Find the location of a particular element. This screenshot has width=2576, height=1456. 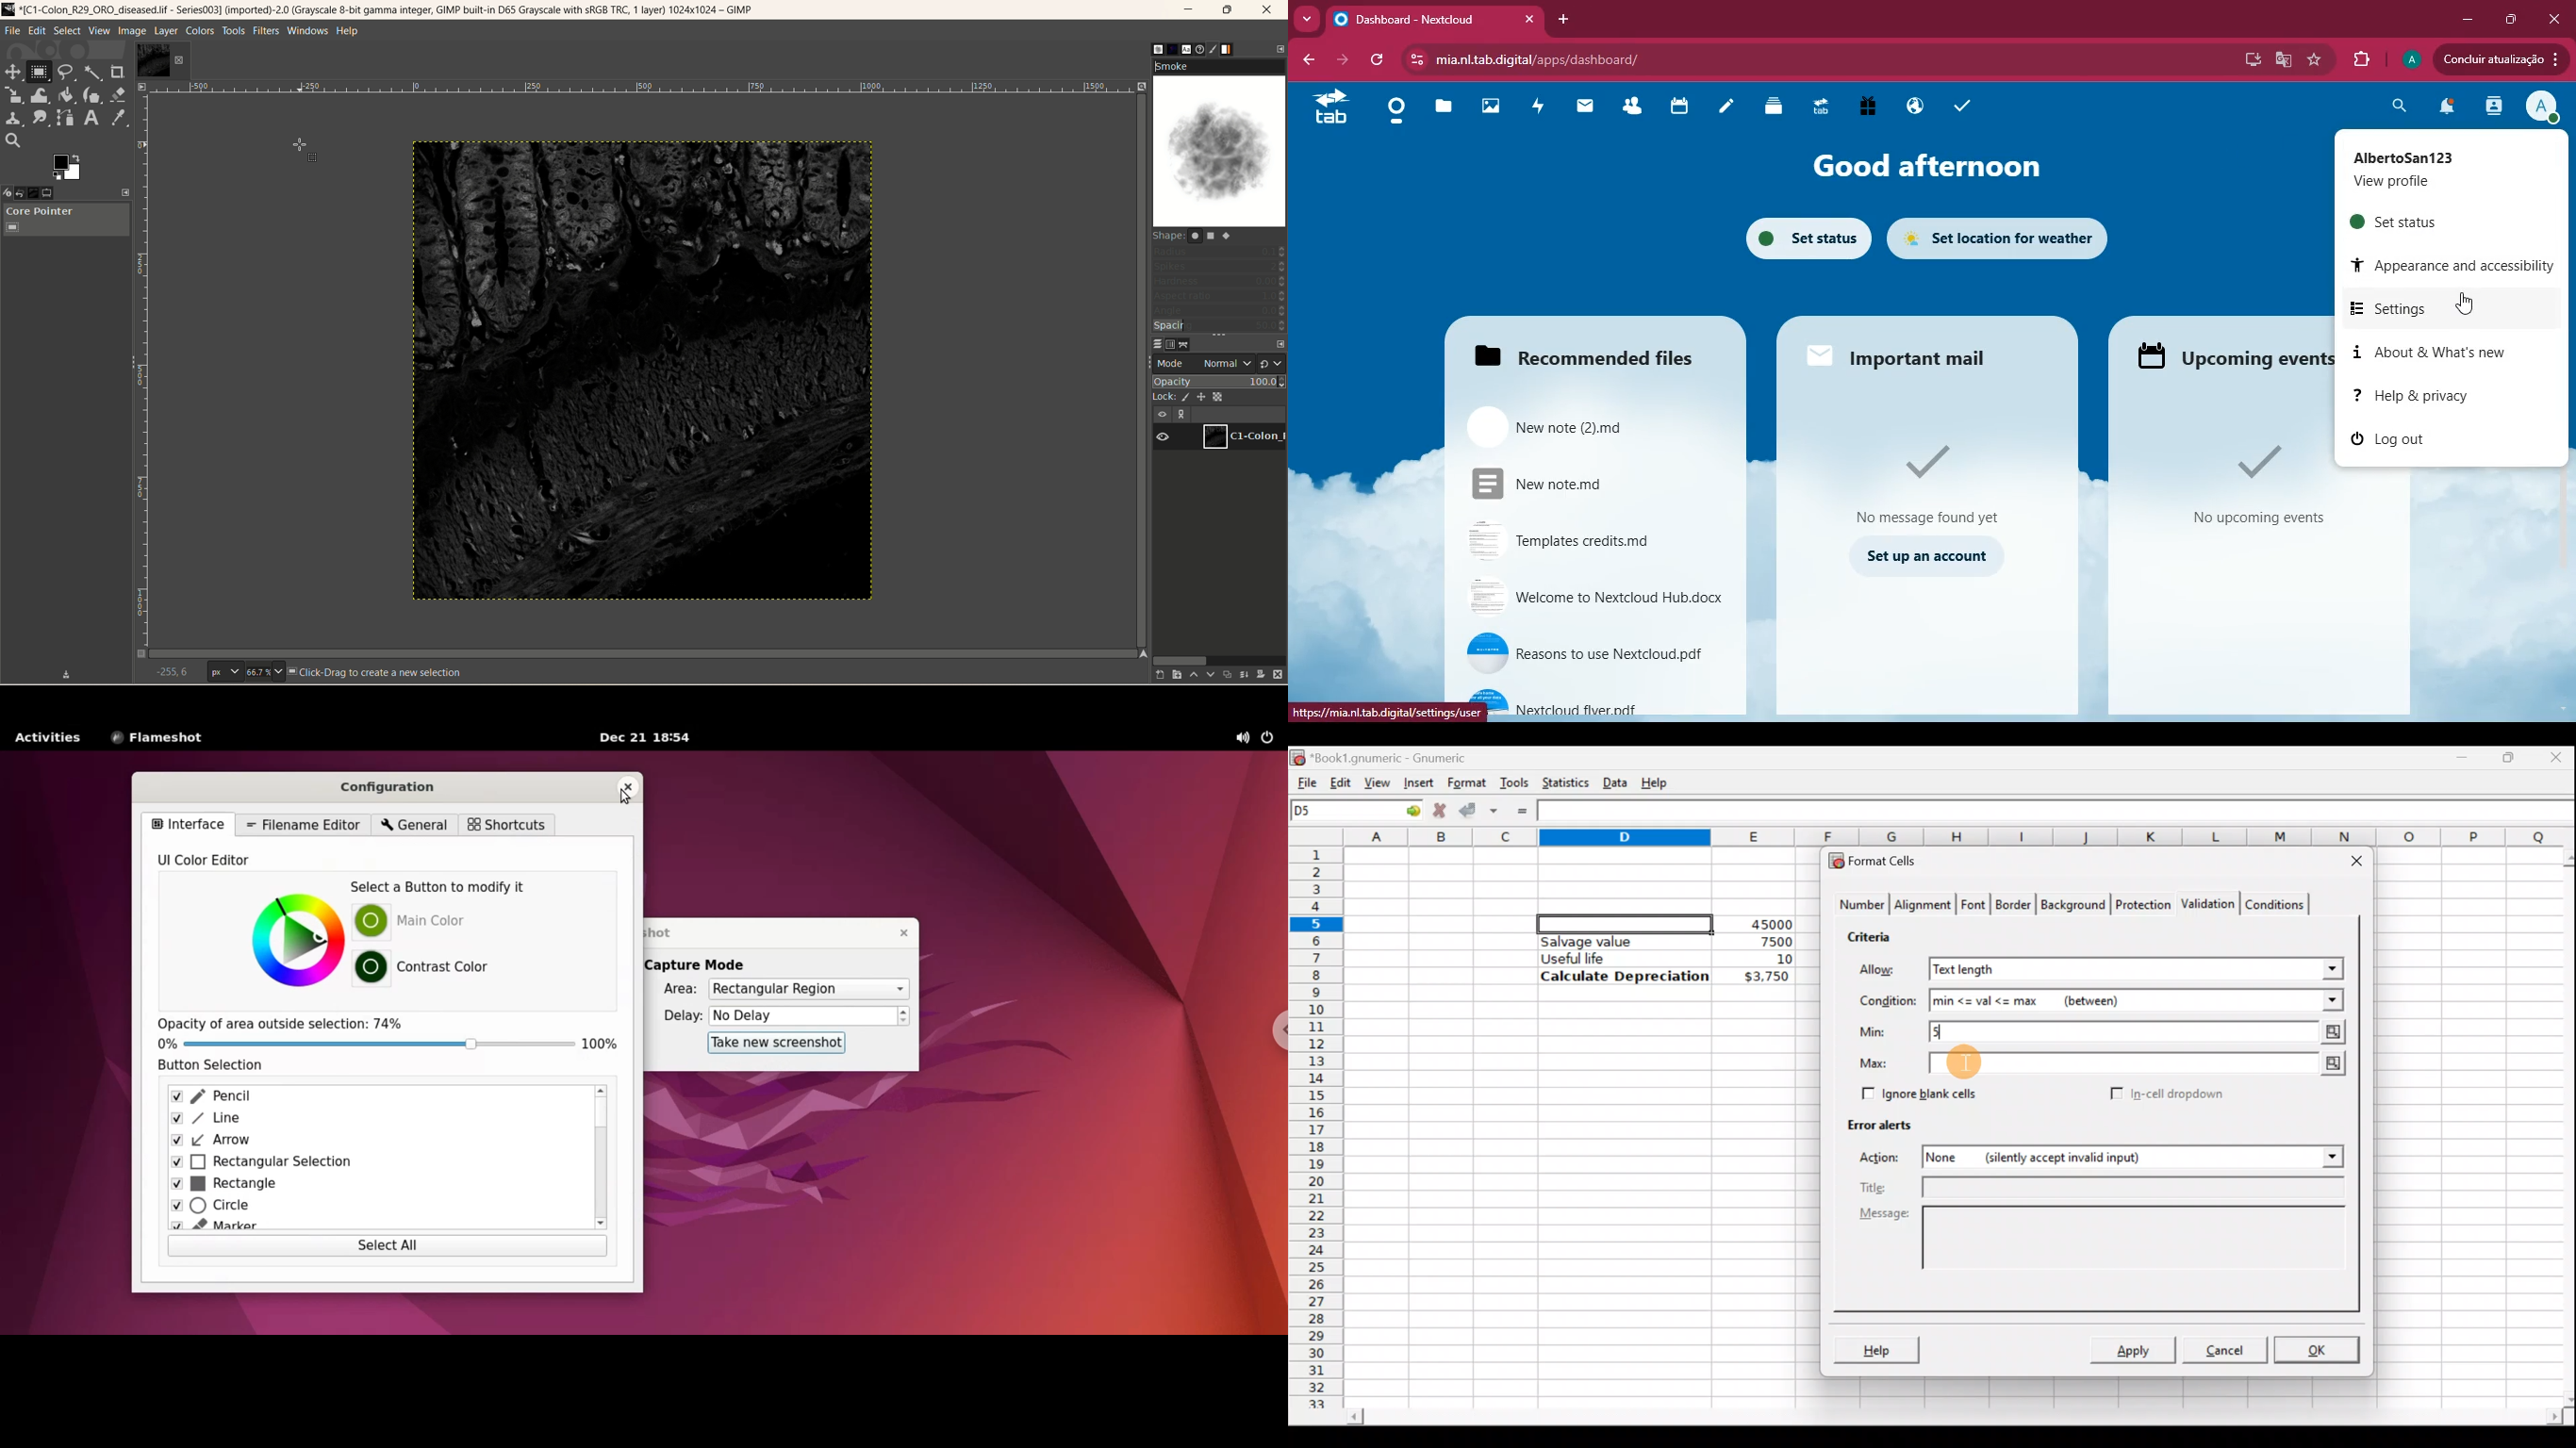

tools is located at coordinates (234, 31).